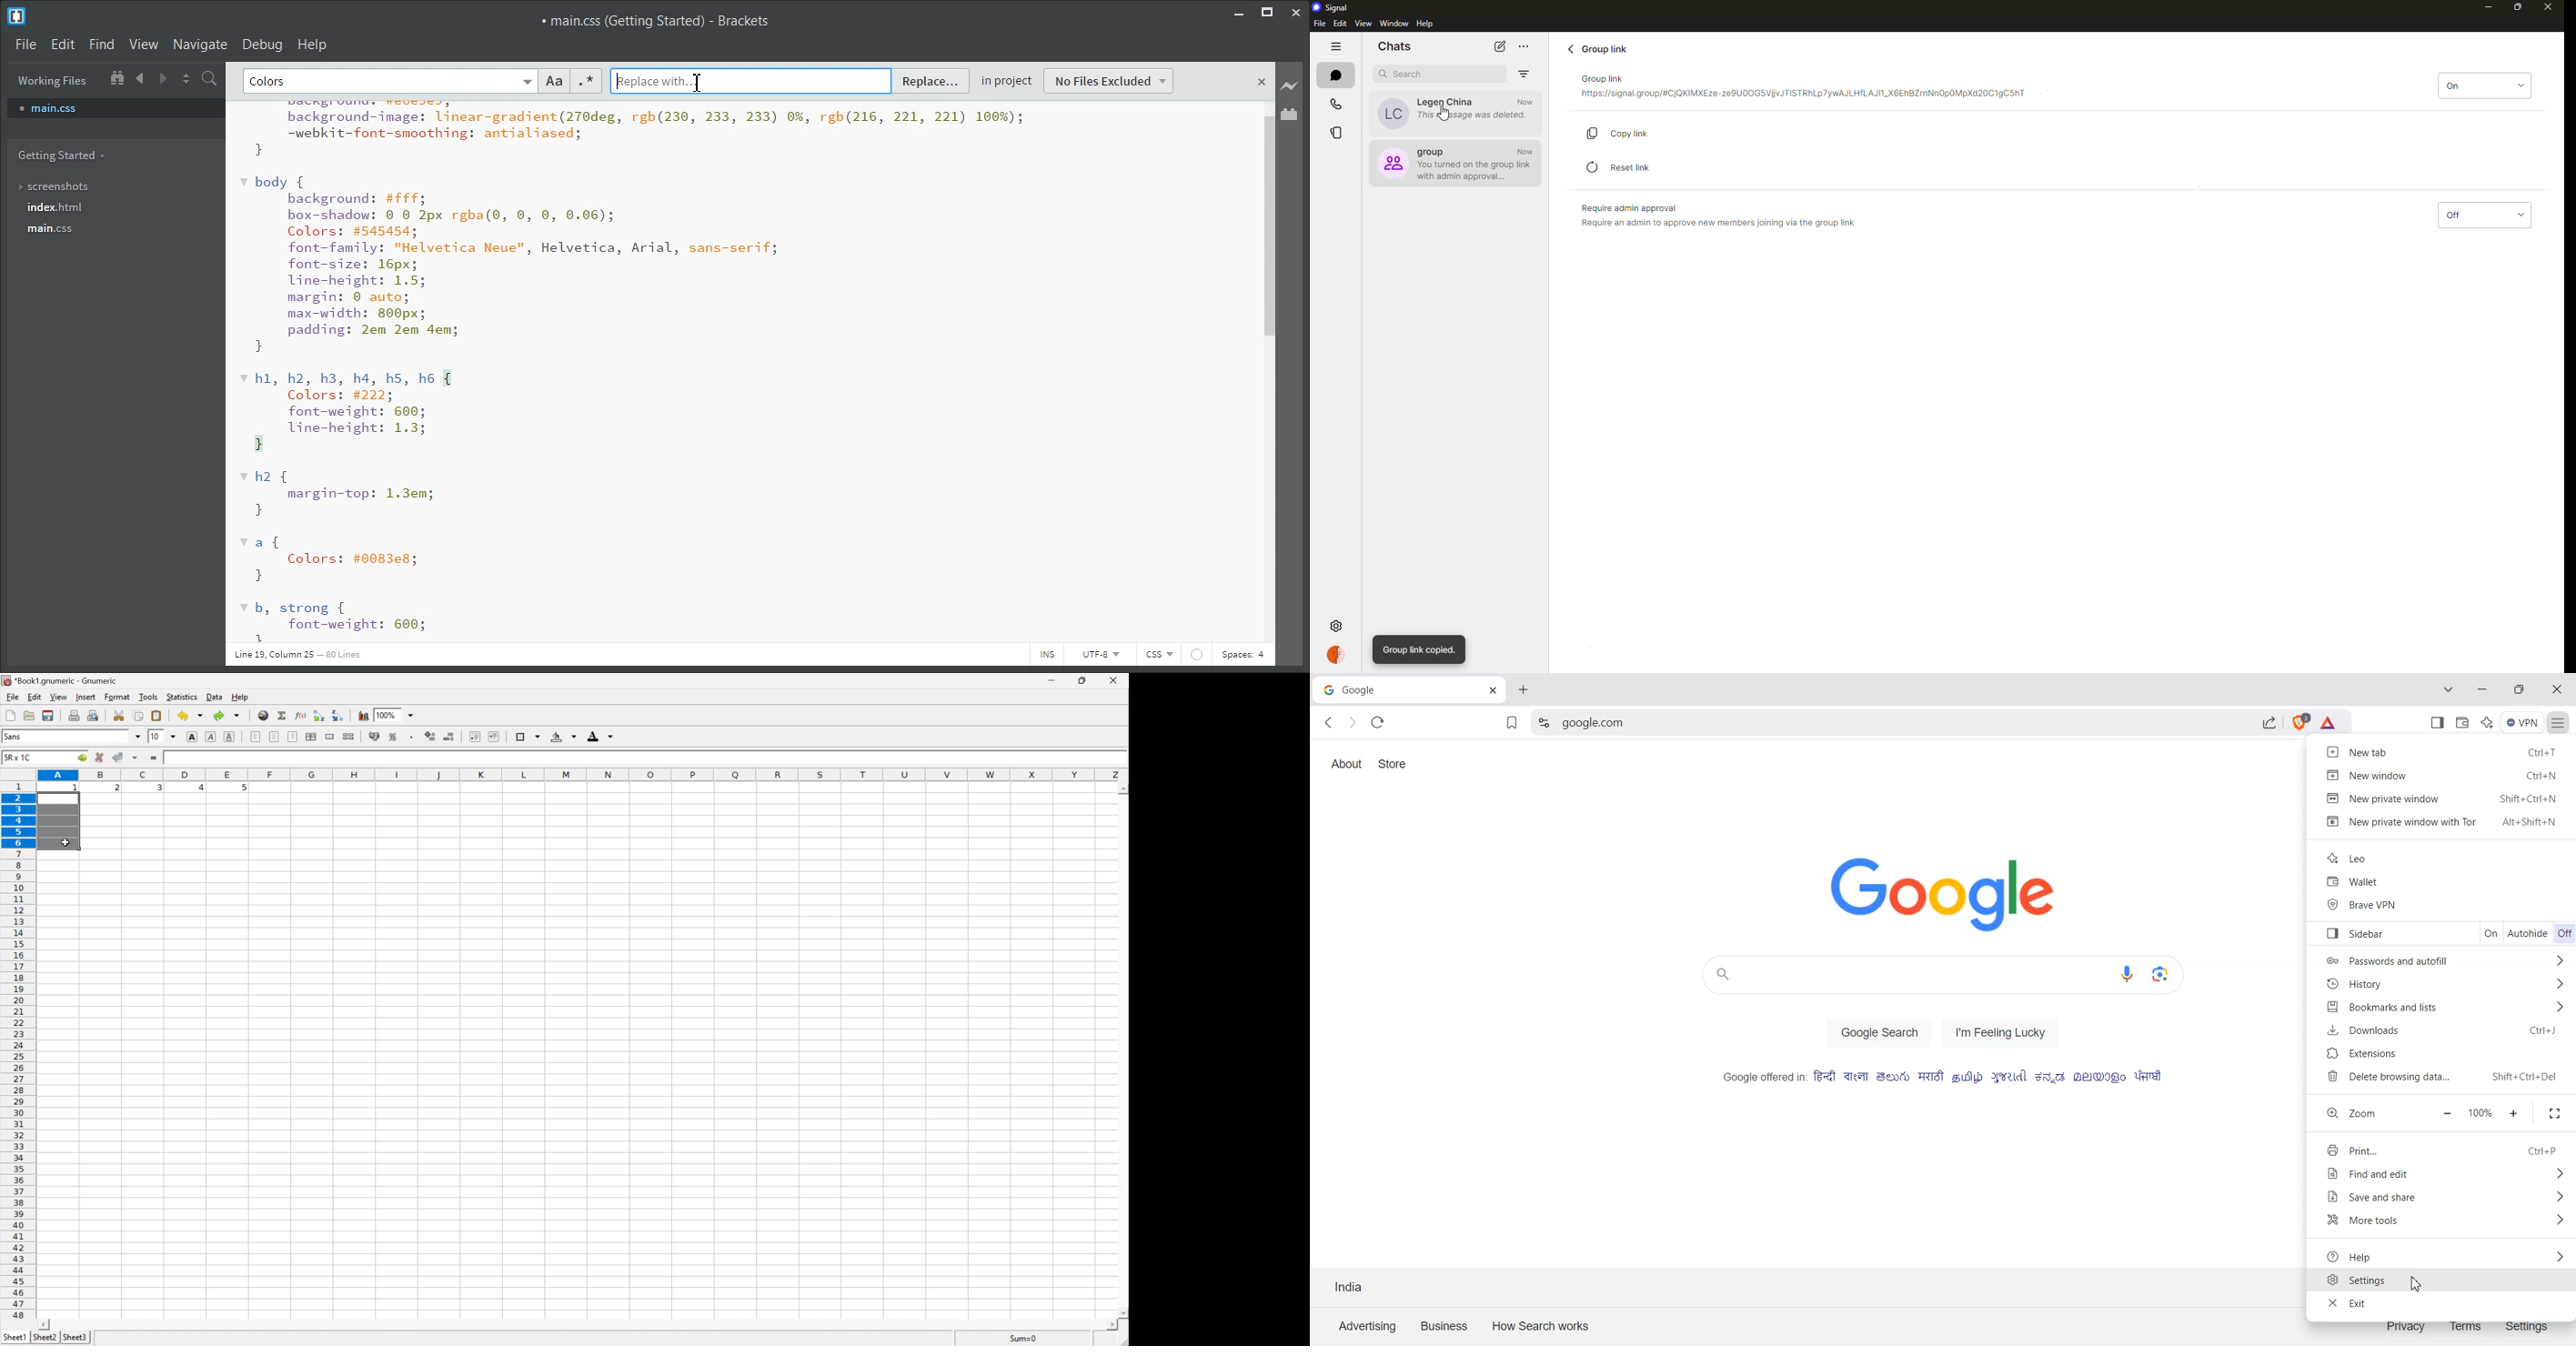 The height and width of the screenshot is (1372, 2576). I want to click on off, so click(2483, 216).